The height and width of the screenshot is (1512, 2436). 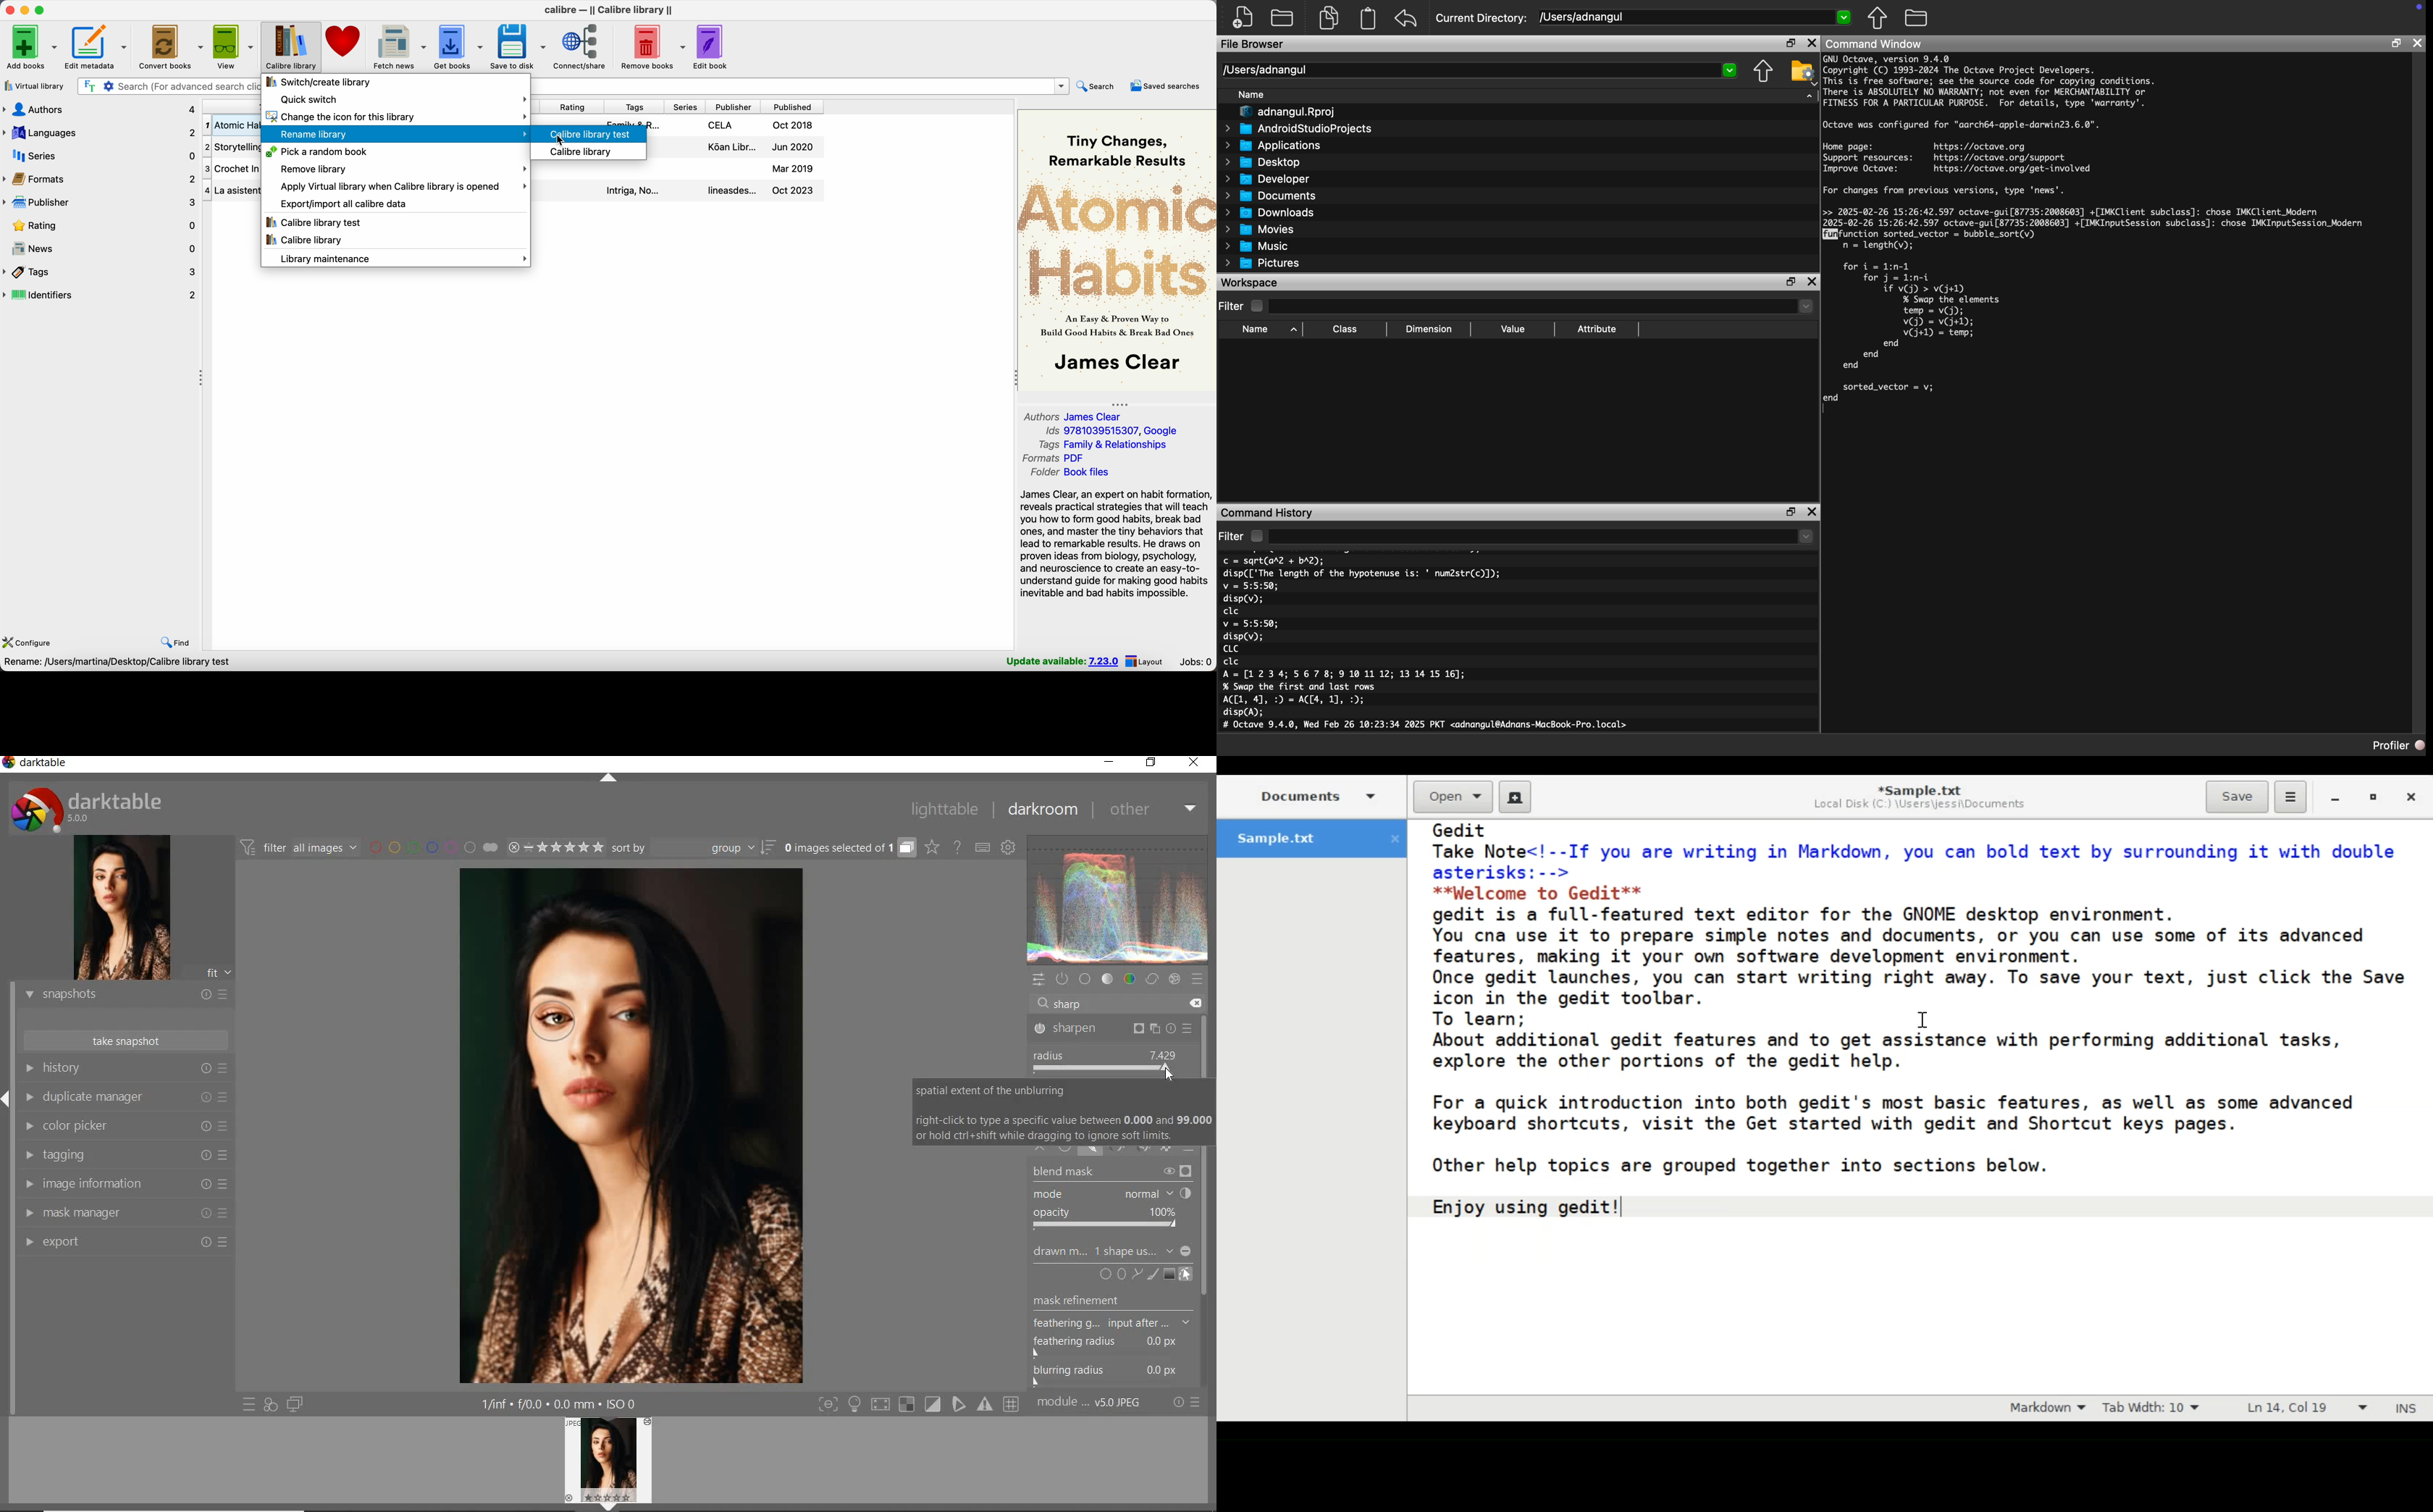 What do you see at coordinates (101, 272) in the screenshot?
I see `tags` at bounding box center [101, 272].